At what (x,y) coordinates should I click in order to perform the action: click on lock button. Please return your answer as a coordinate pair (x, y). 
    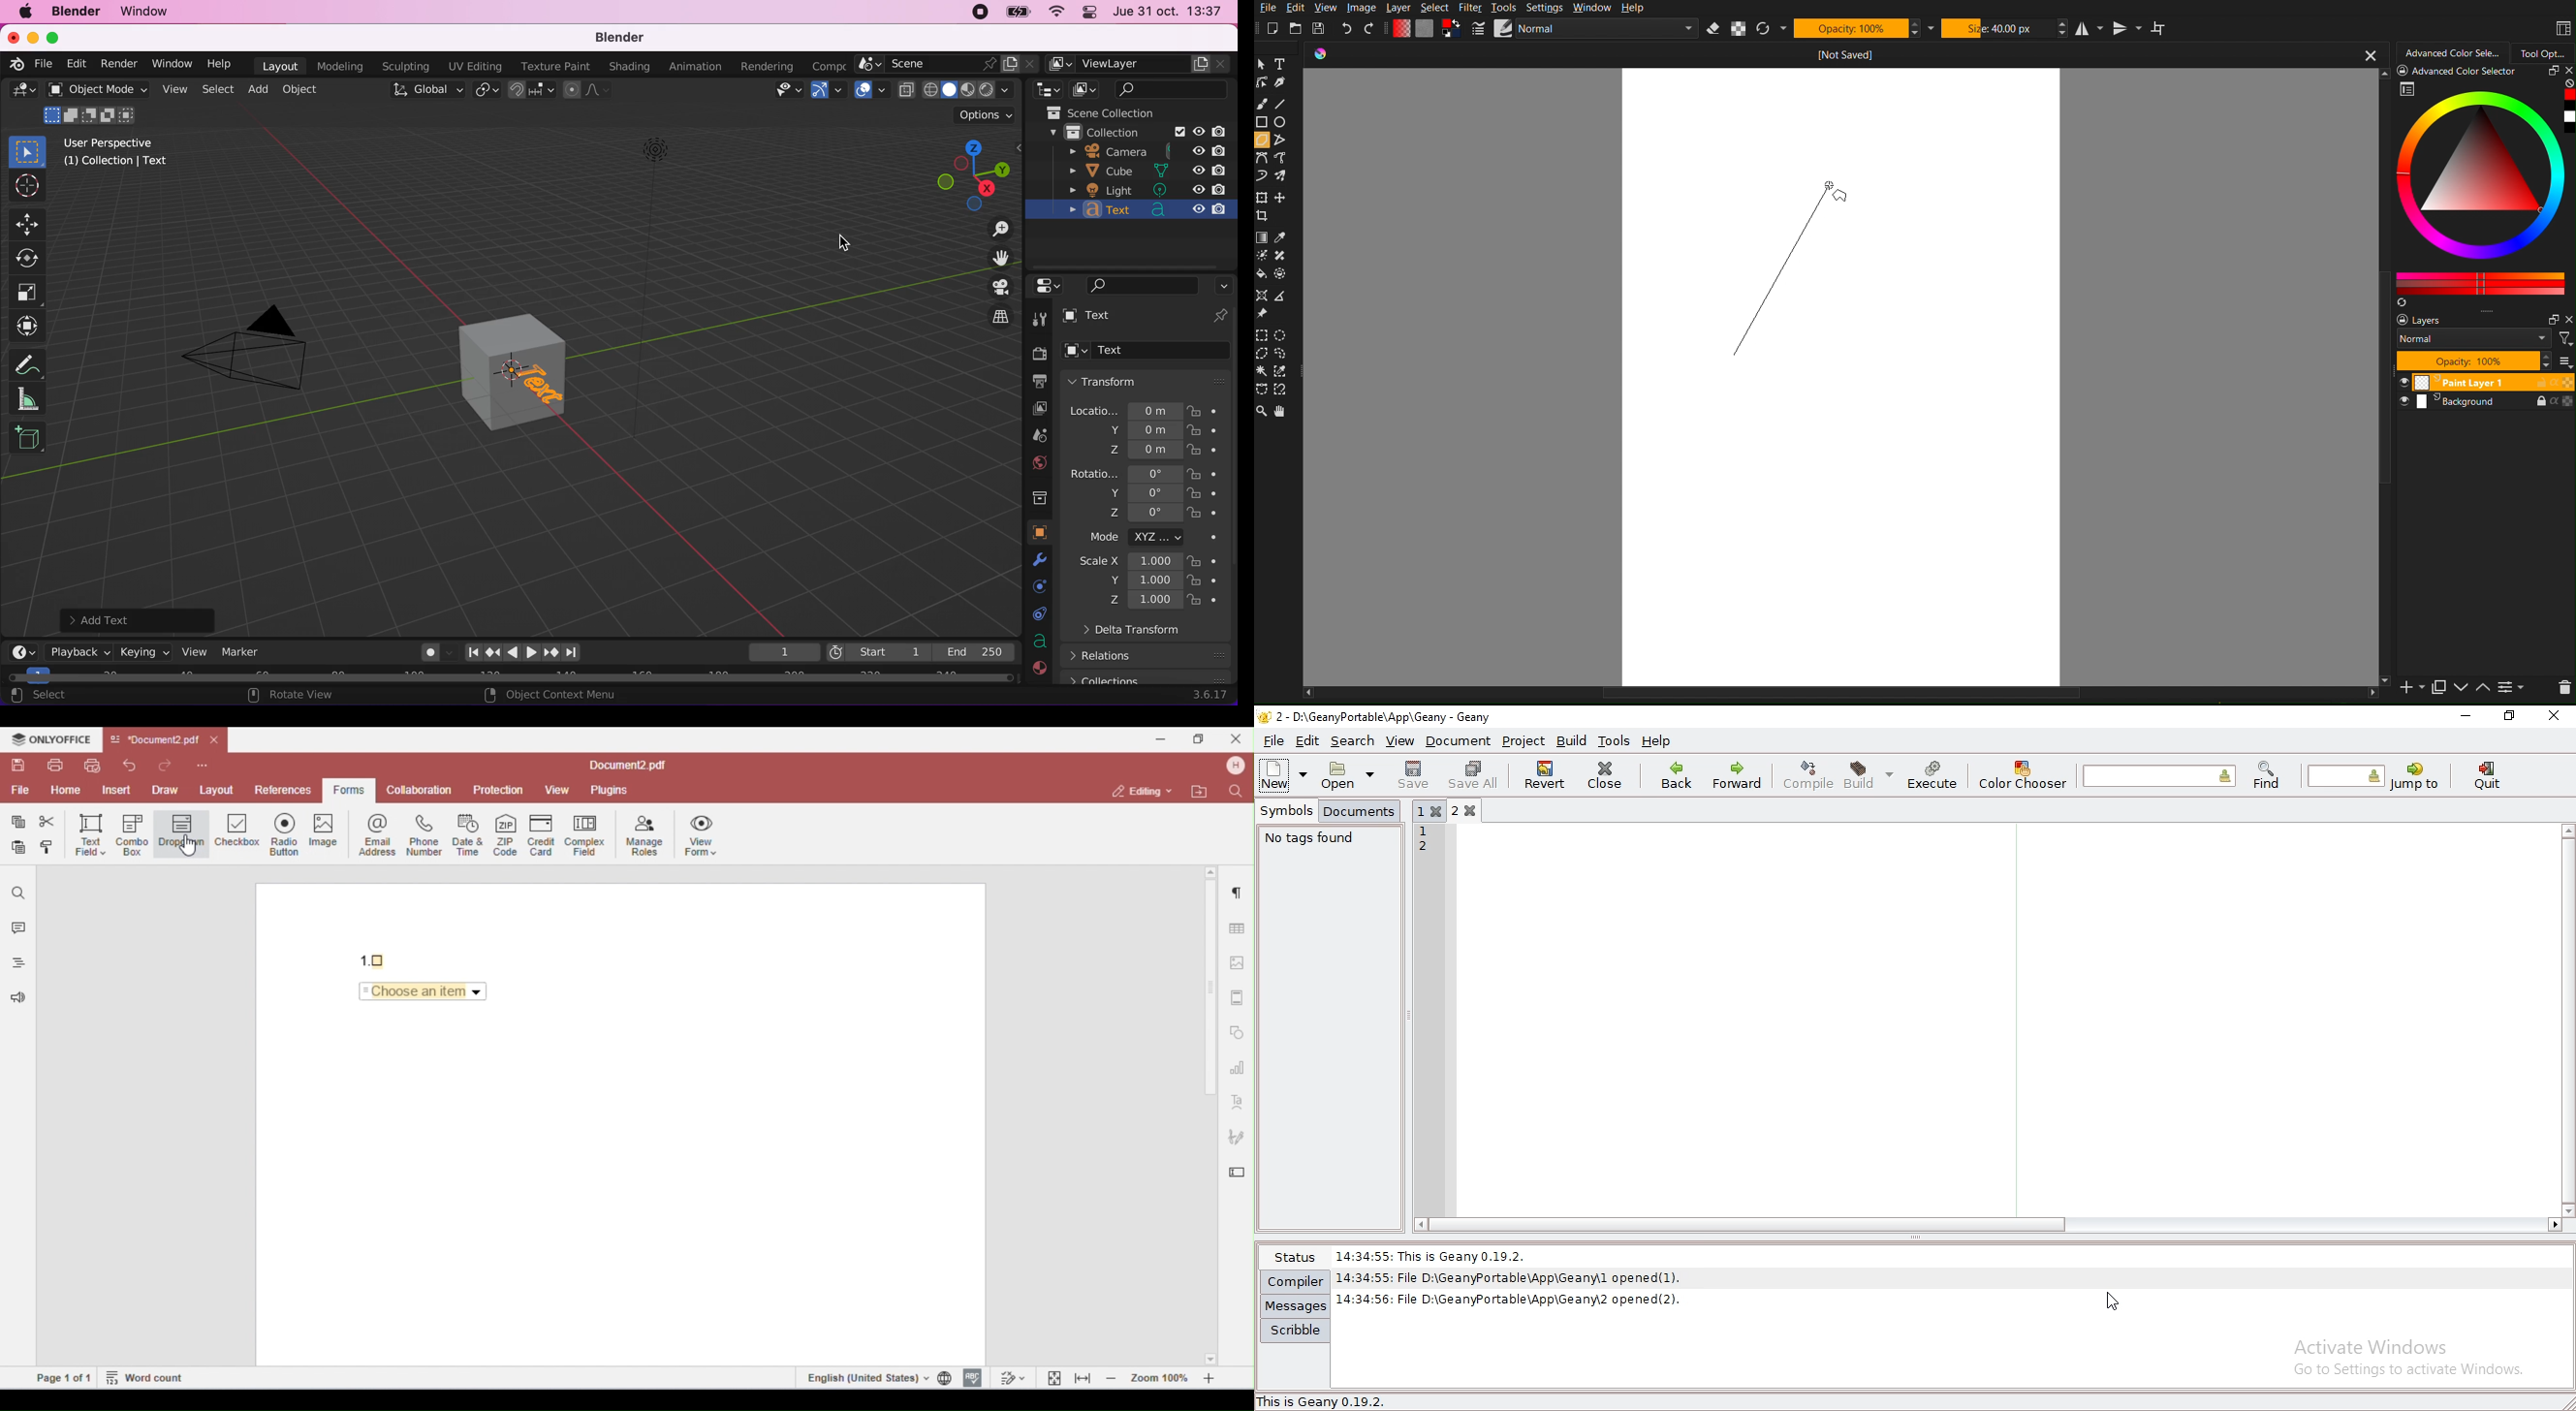
    Looking at the image, I should click on (1207, 579).